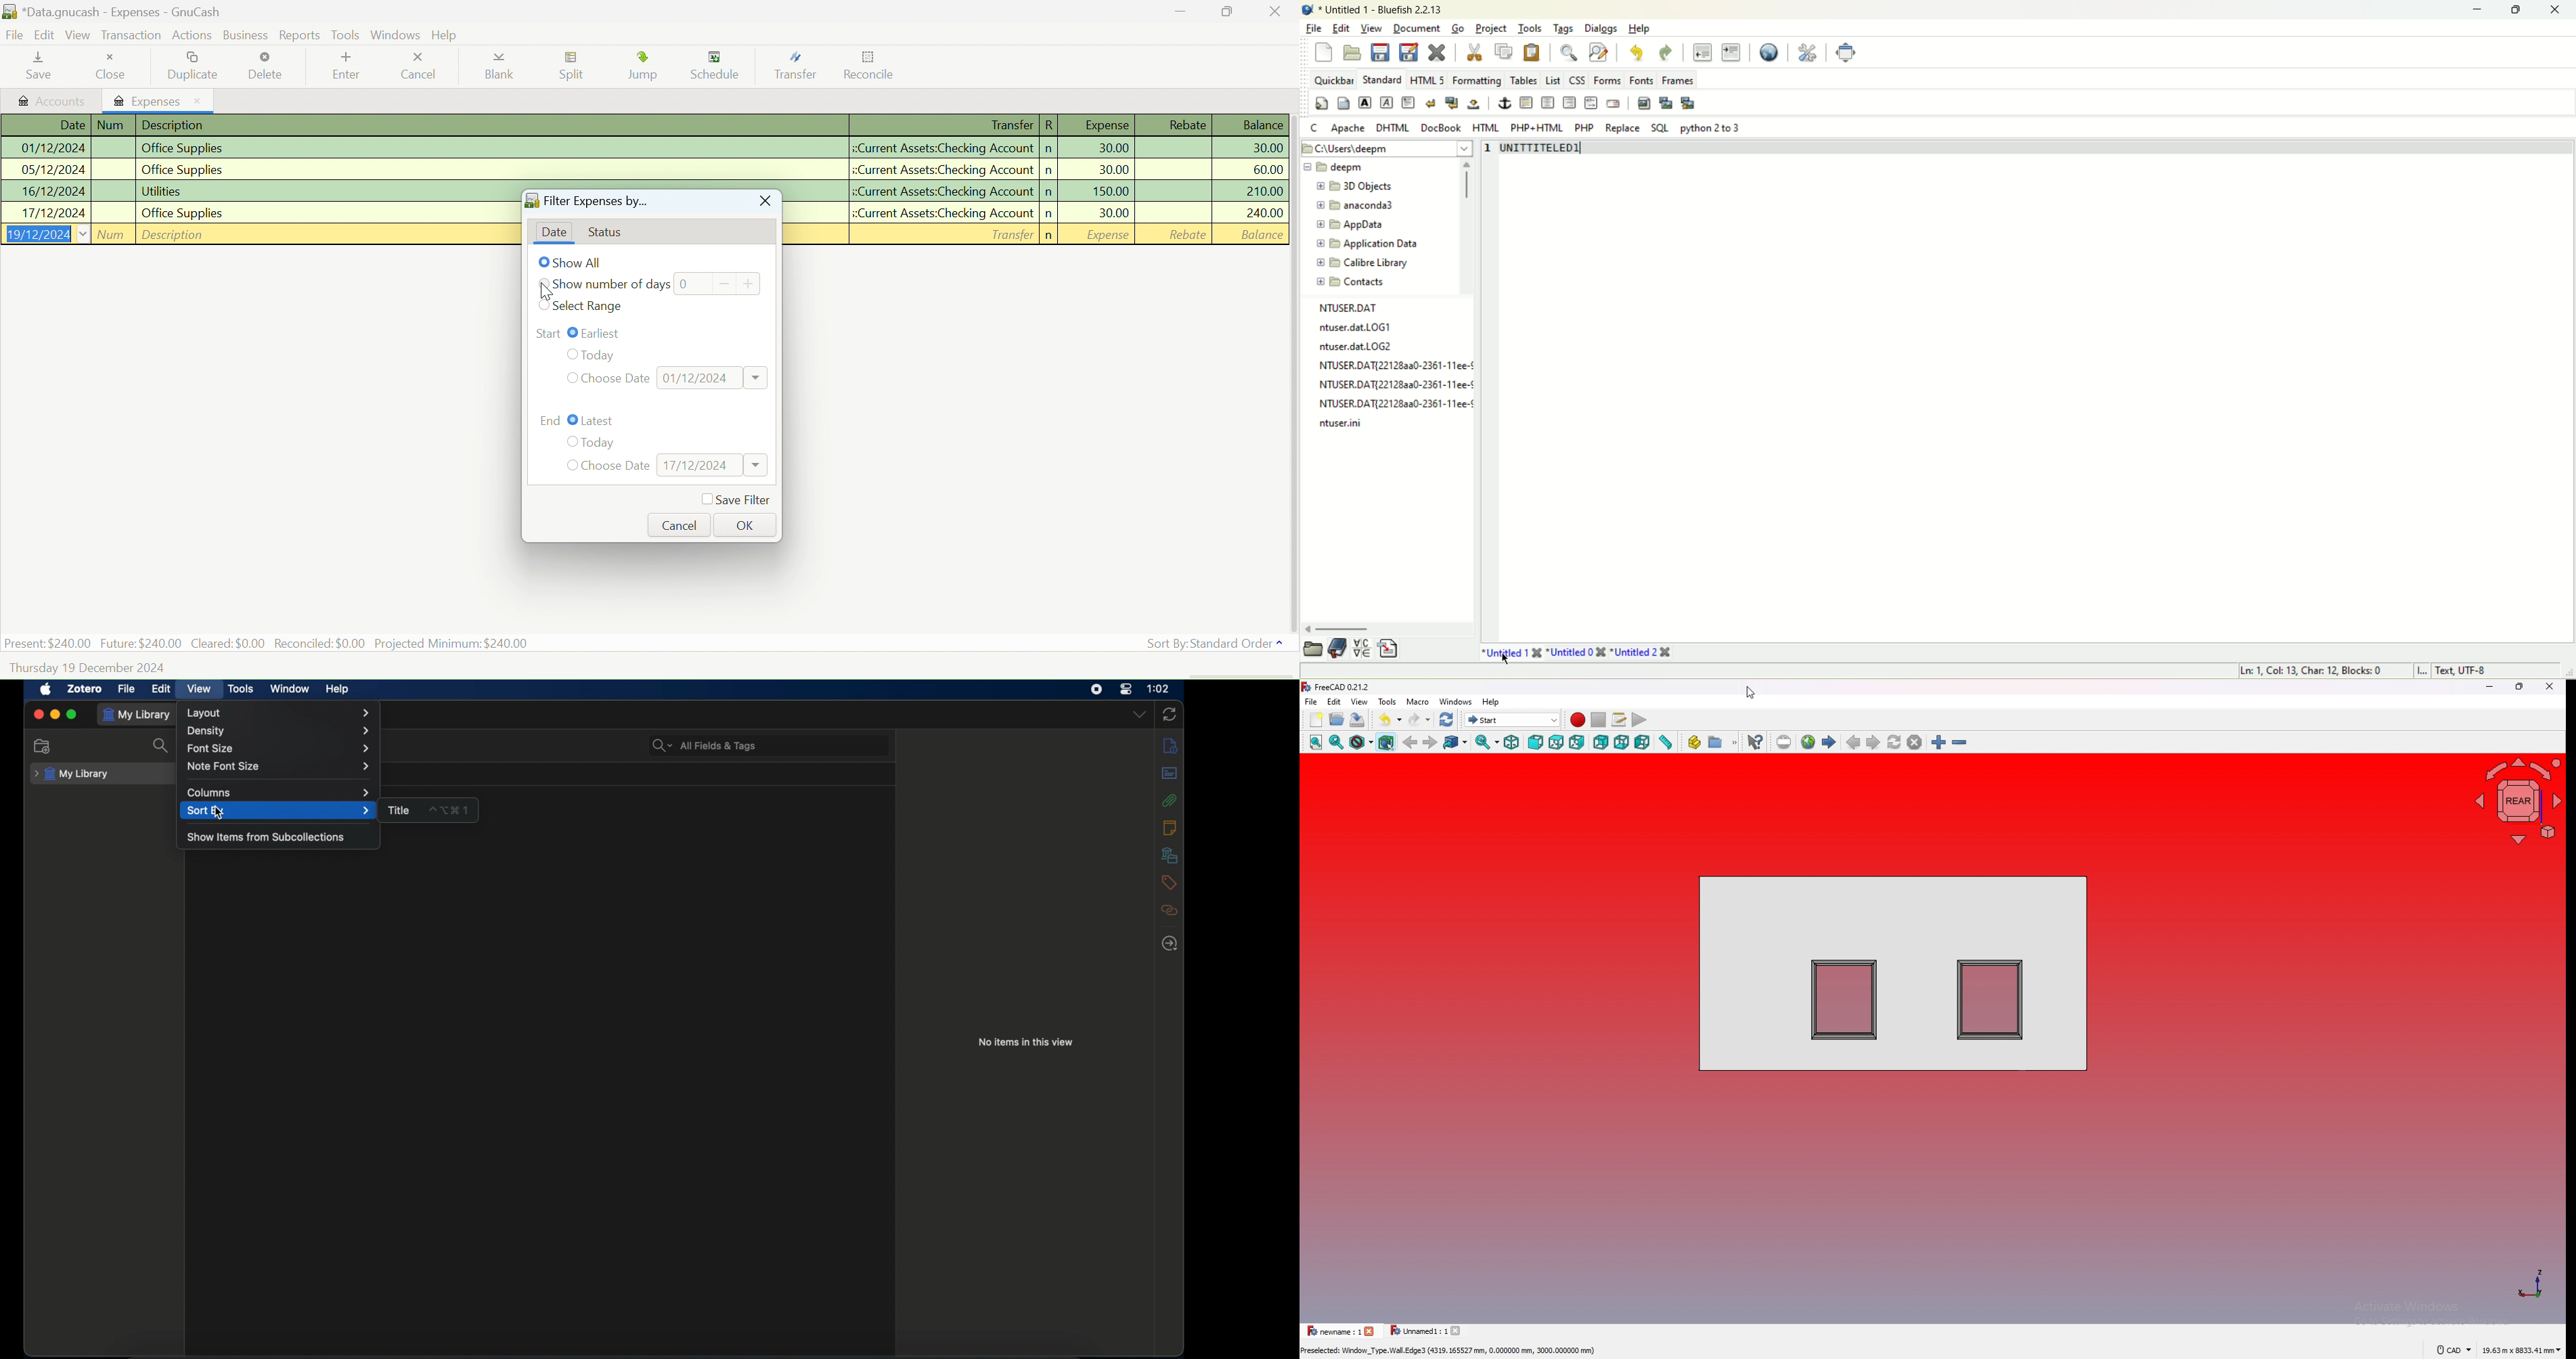 The image size is (2576, 1372). I want to click on tags, so click(1168, 882).